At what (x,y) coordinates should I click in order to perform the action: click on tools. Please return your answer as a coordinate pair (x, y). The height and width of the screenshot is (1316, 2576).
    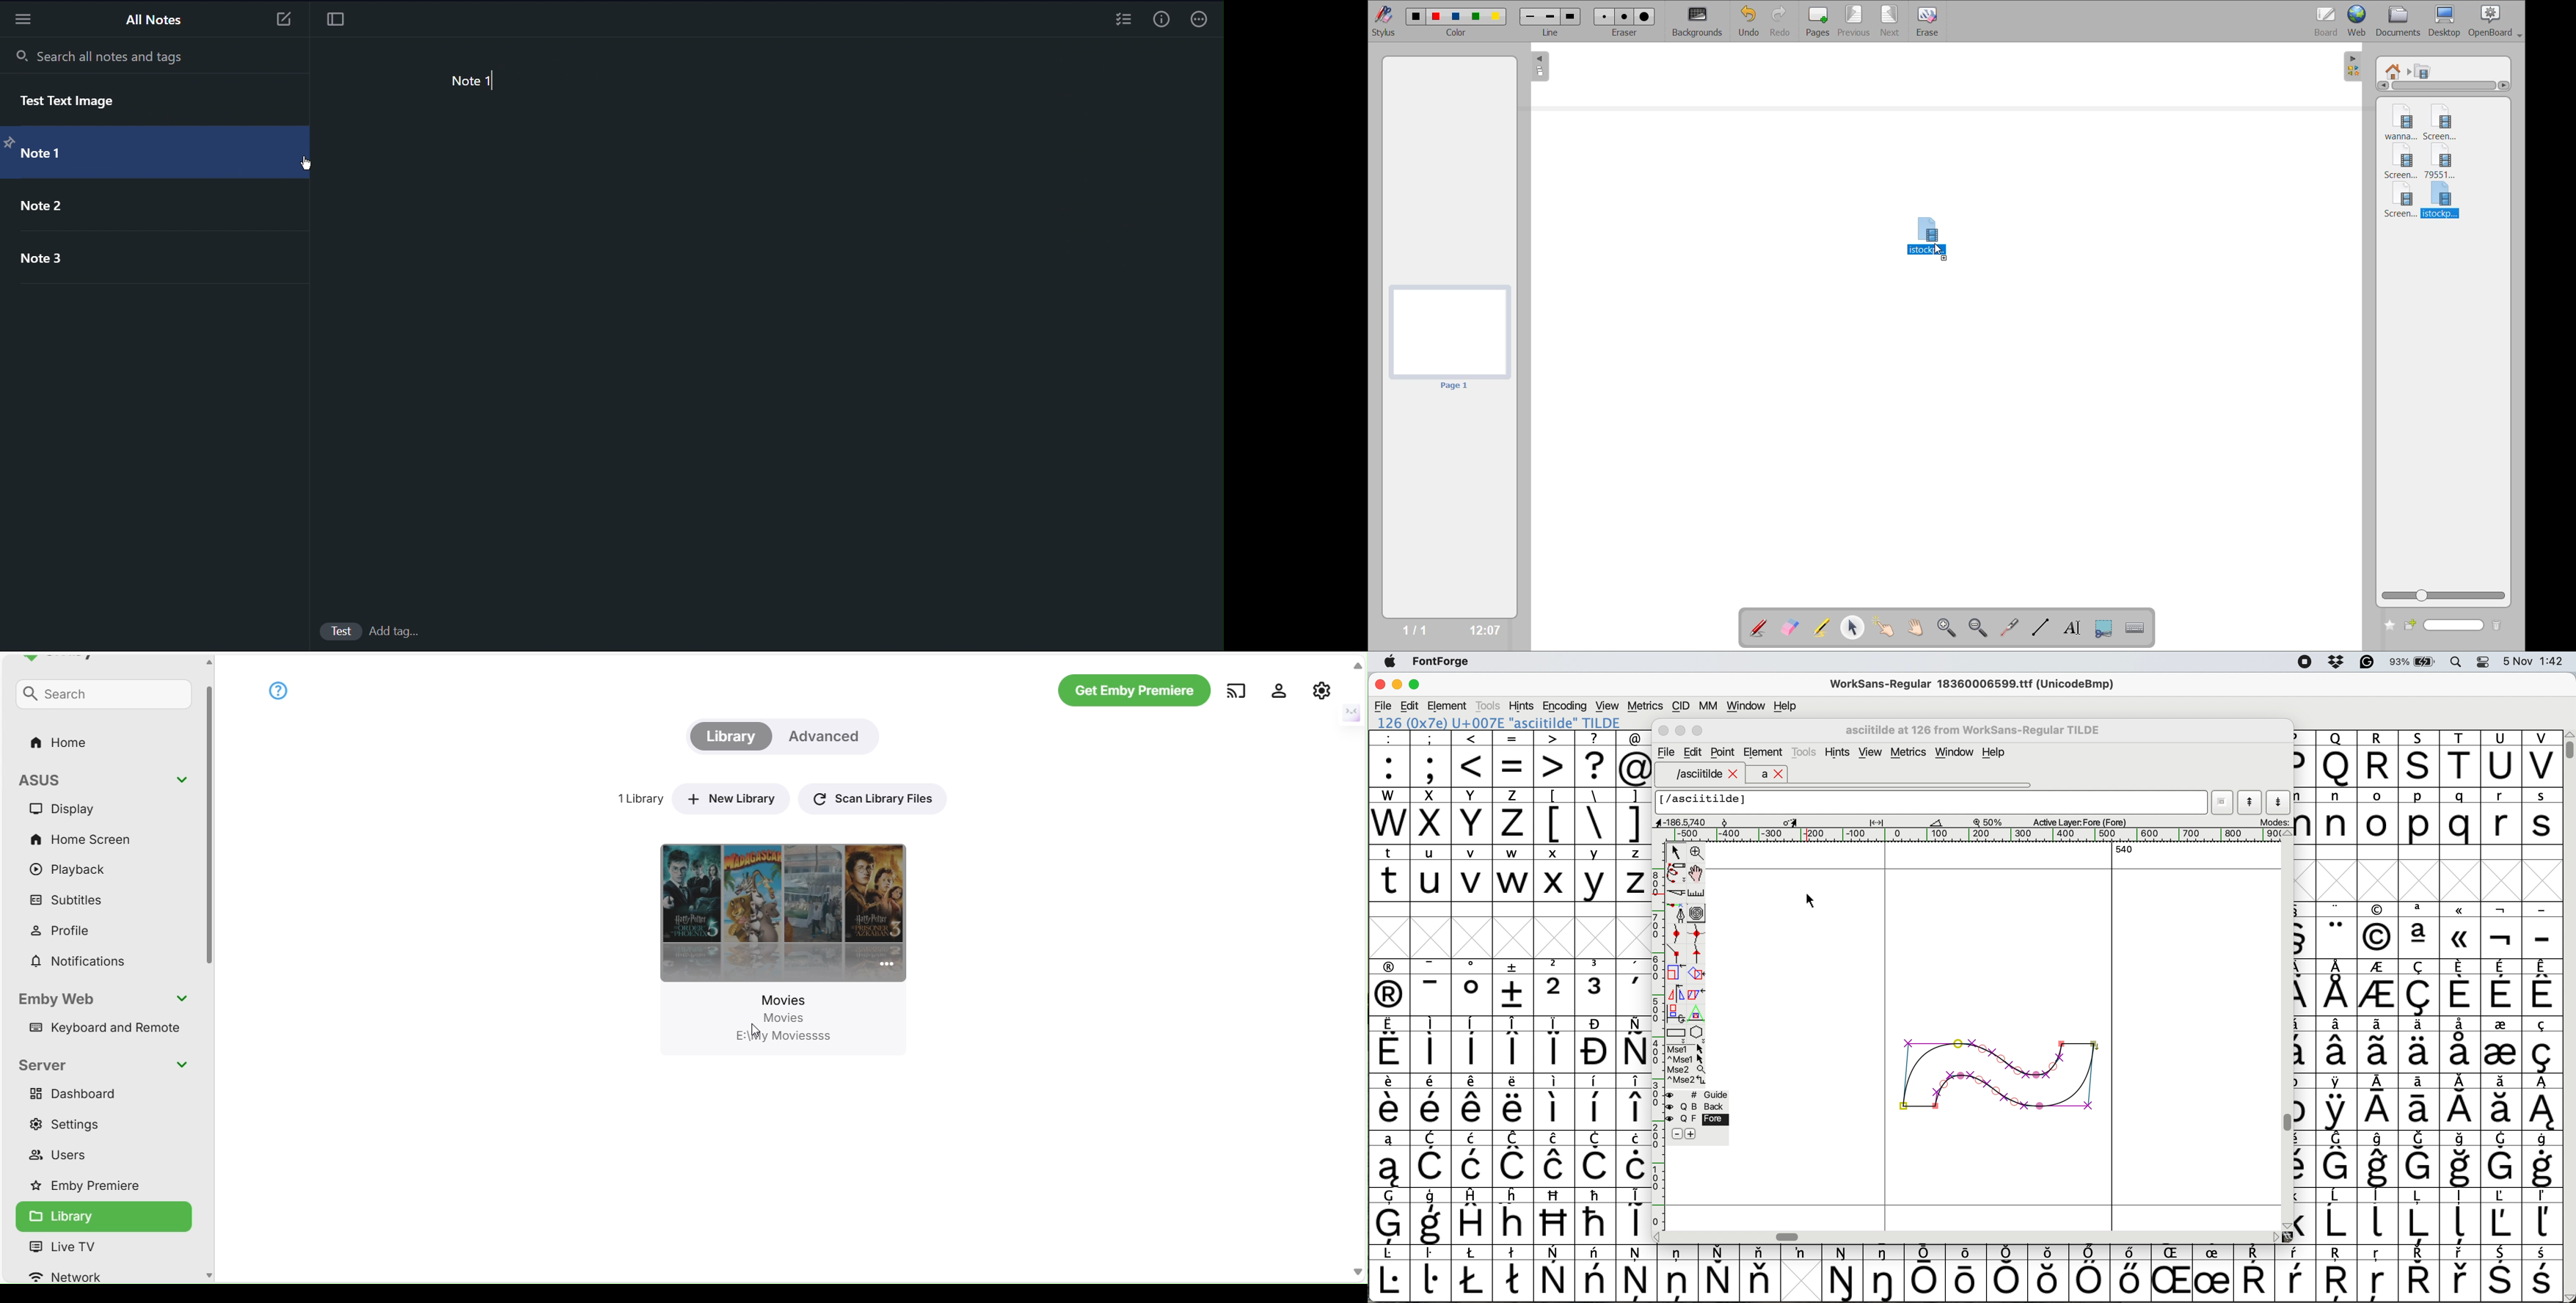
    Looking at the image, I should click on (1487, 705).